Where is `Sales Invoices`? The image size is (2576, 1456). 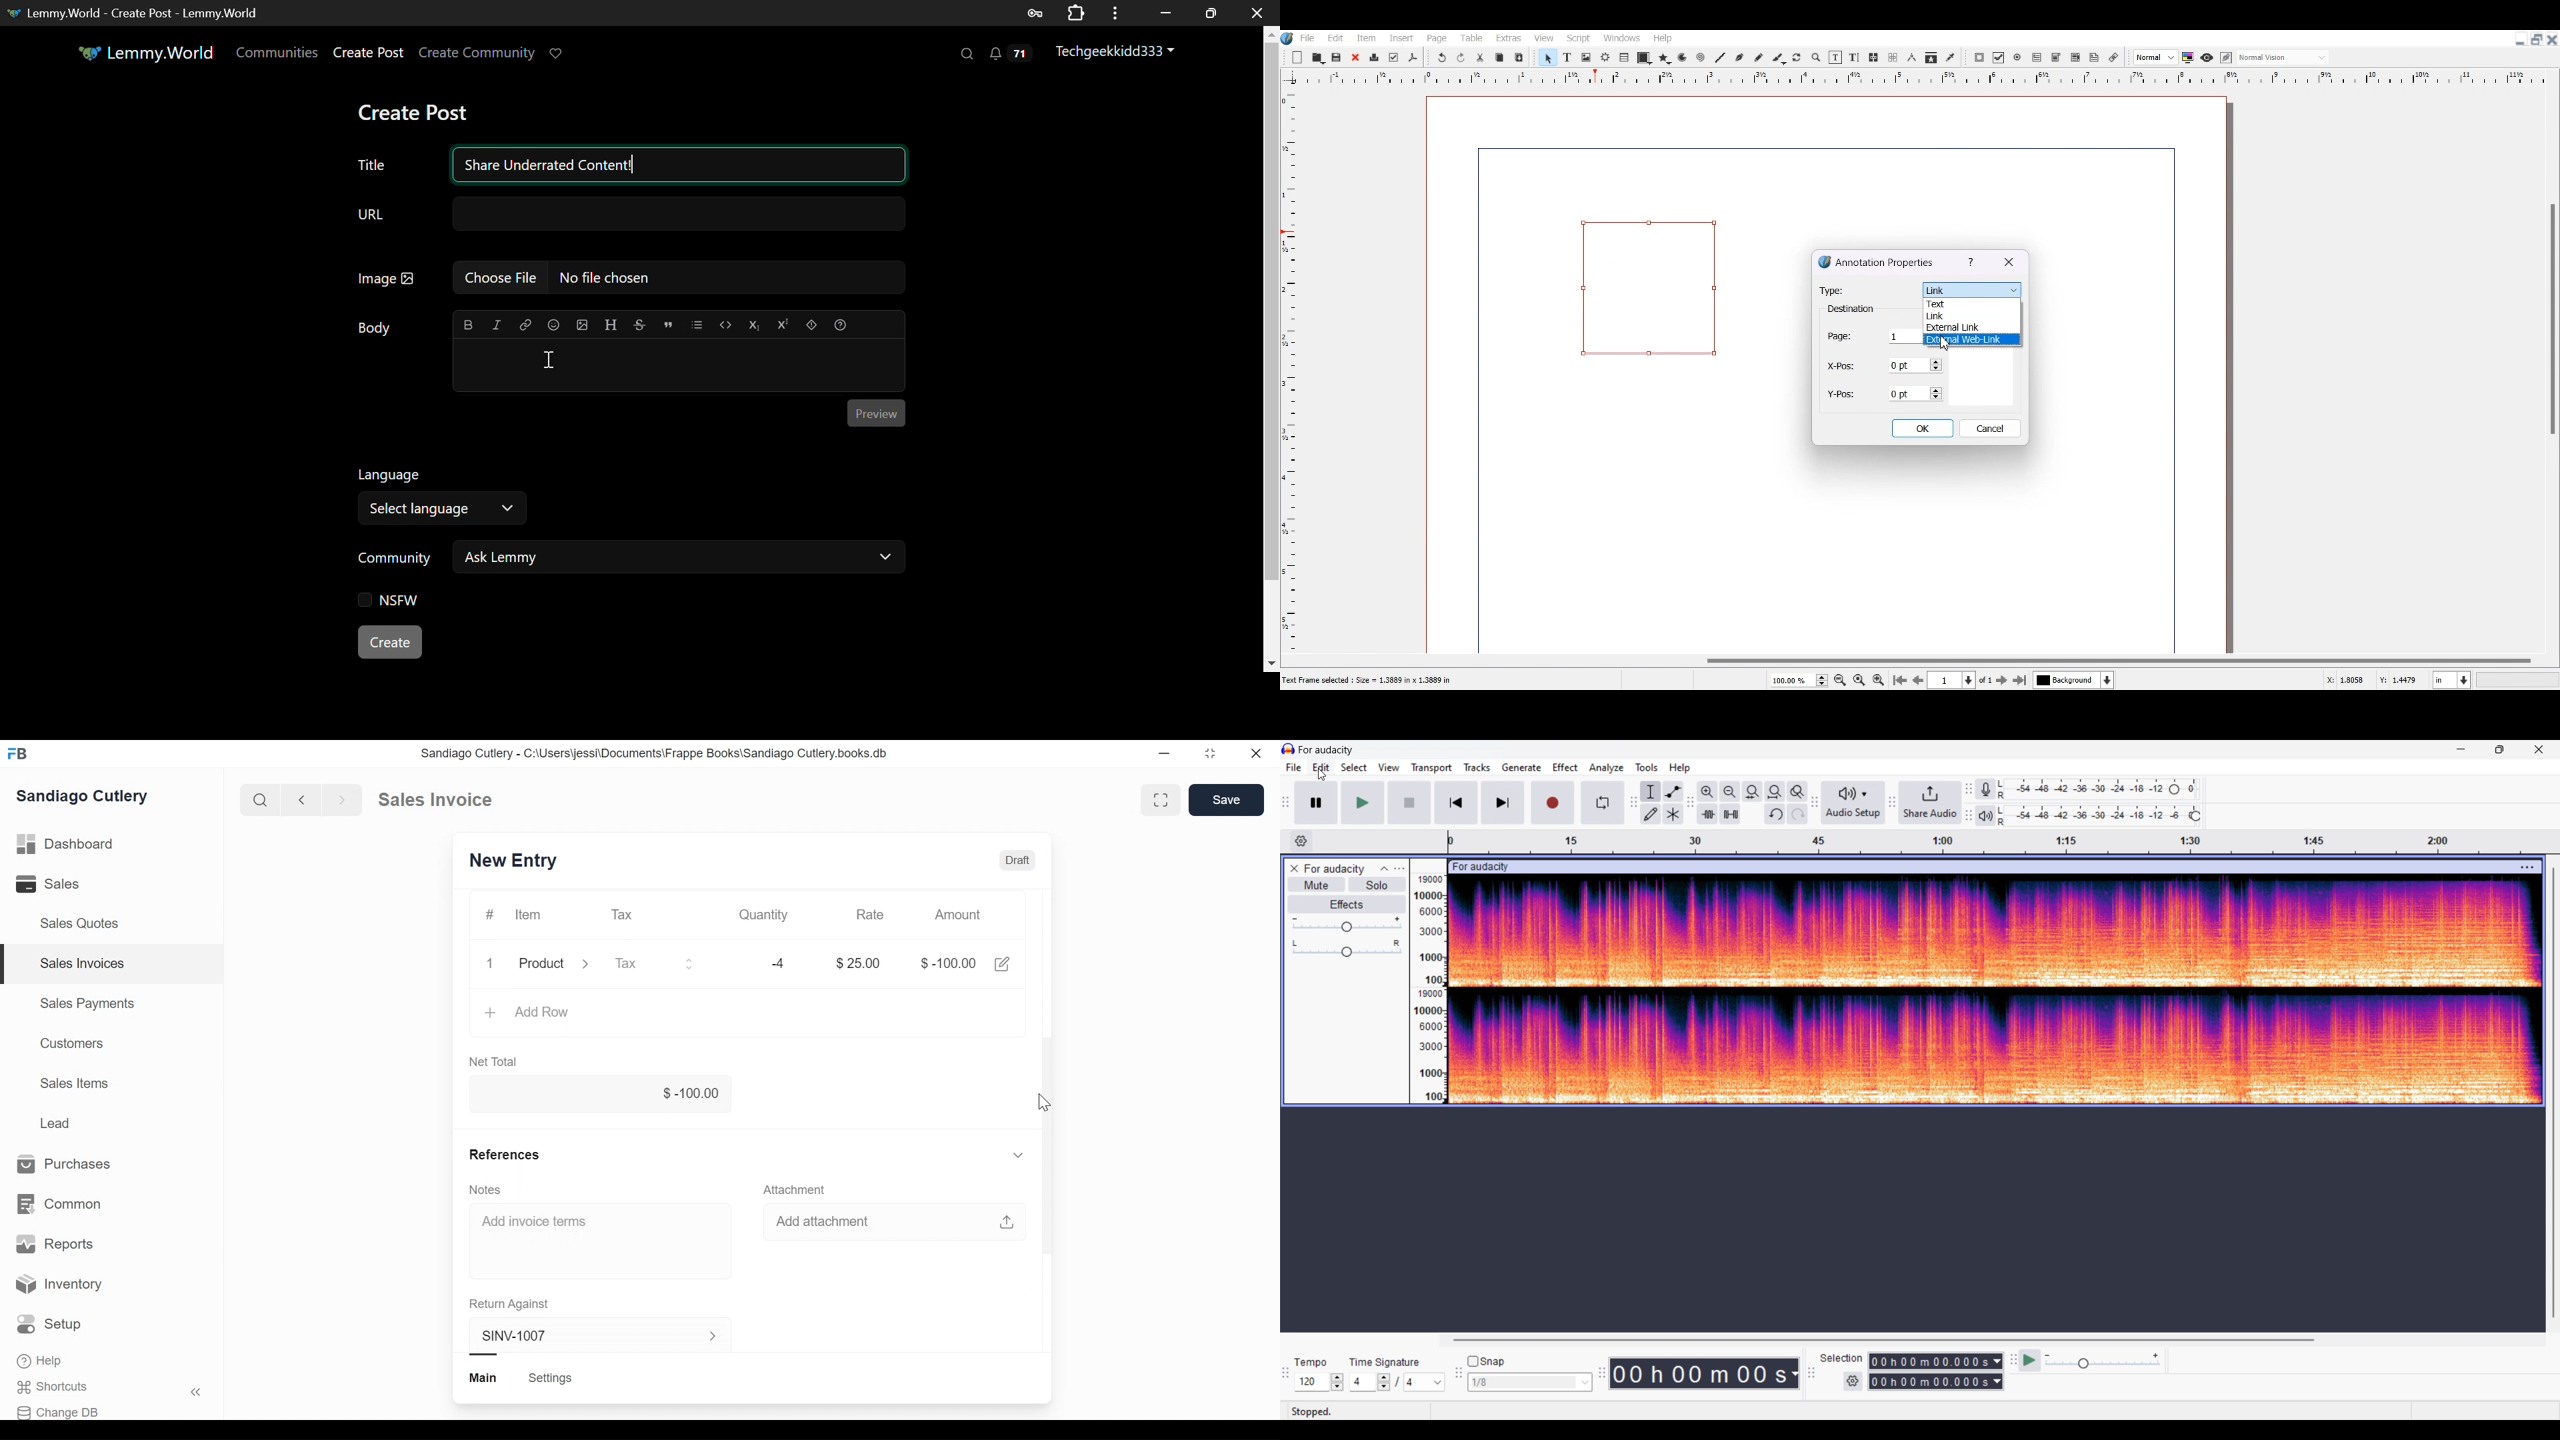
Sales Invoices is located at coordinates (83, 963).